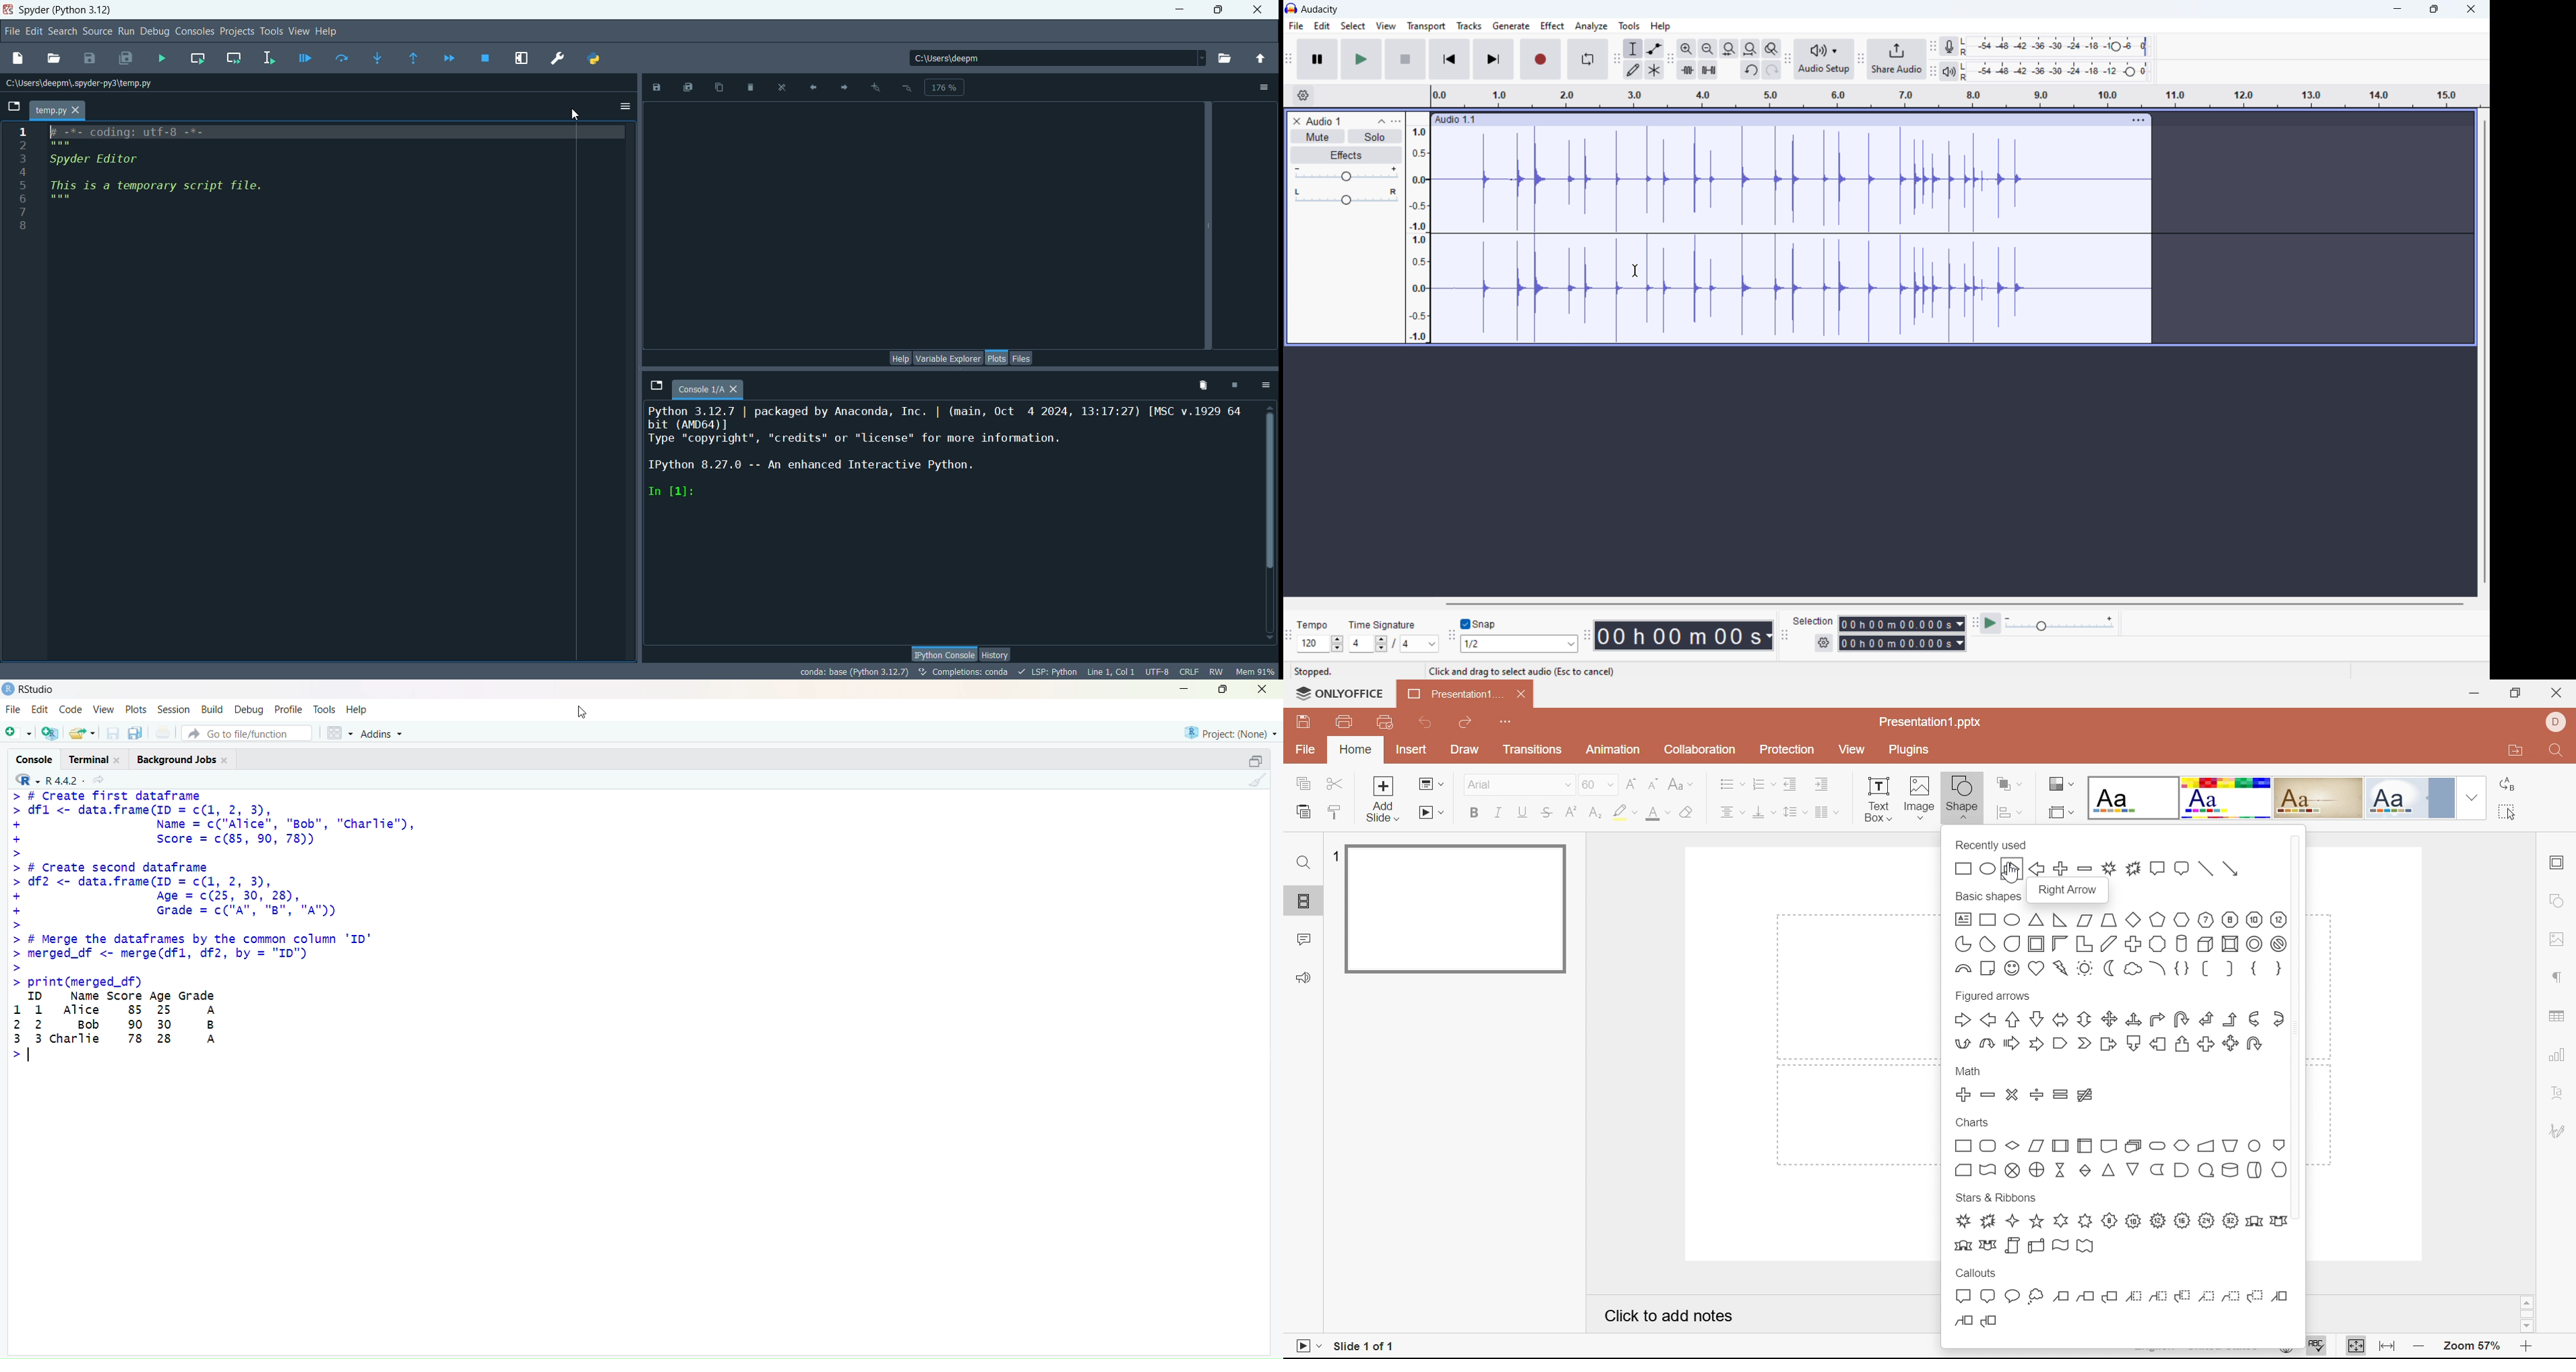  Describe the element at coordinates (1432, 785) in the screenshot. I see `Change slide layout` at that location.